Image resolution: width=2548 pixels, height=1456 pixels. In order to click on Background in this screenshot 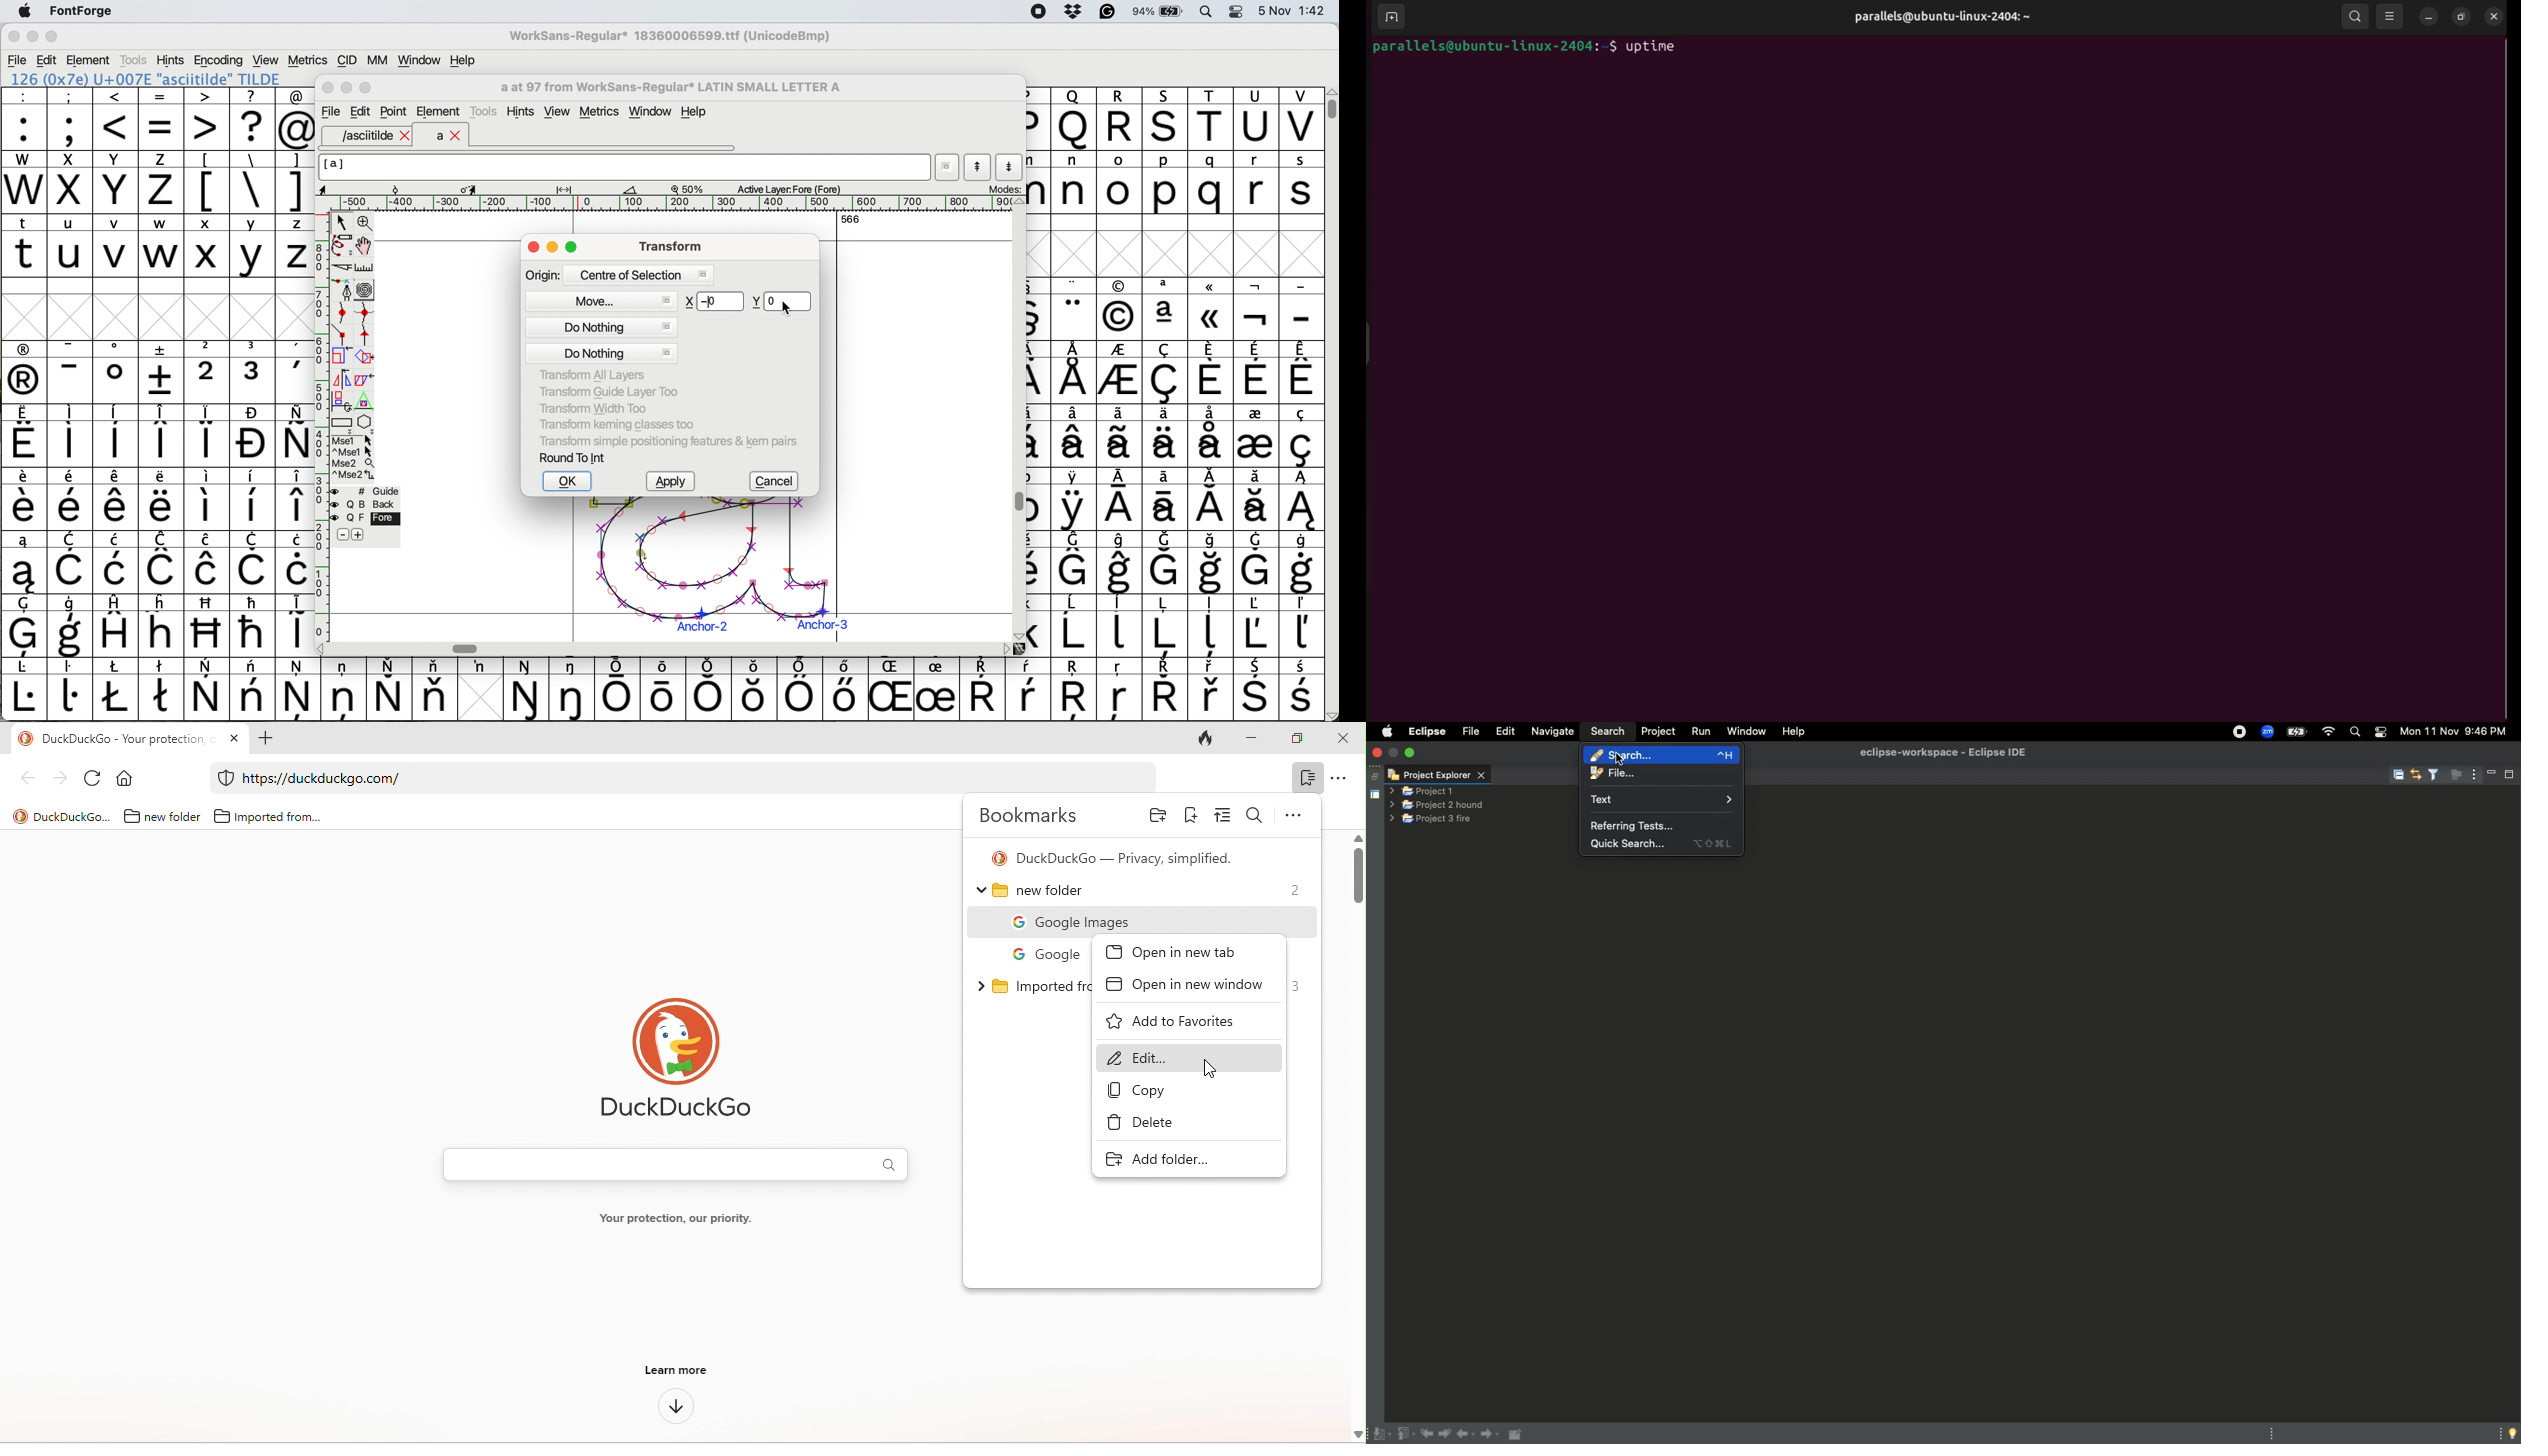, I will do `click(376, 504)`.